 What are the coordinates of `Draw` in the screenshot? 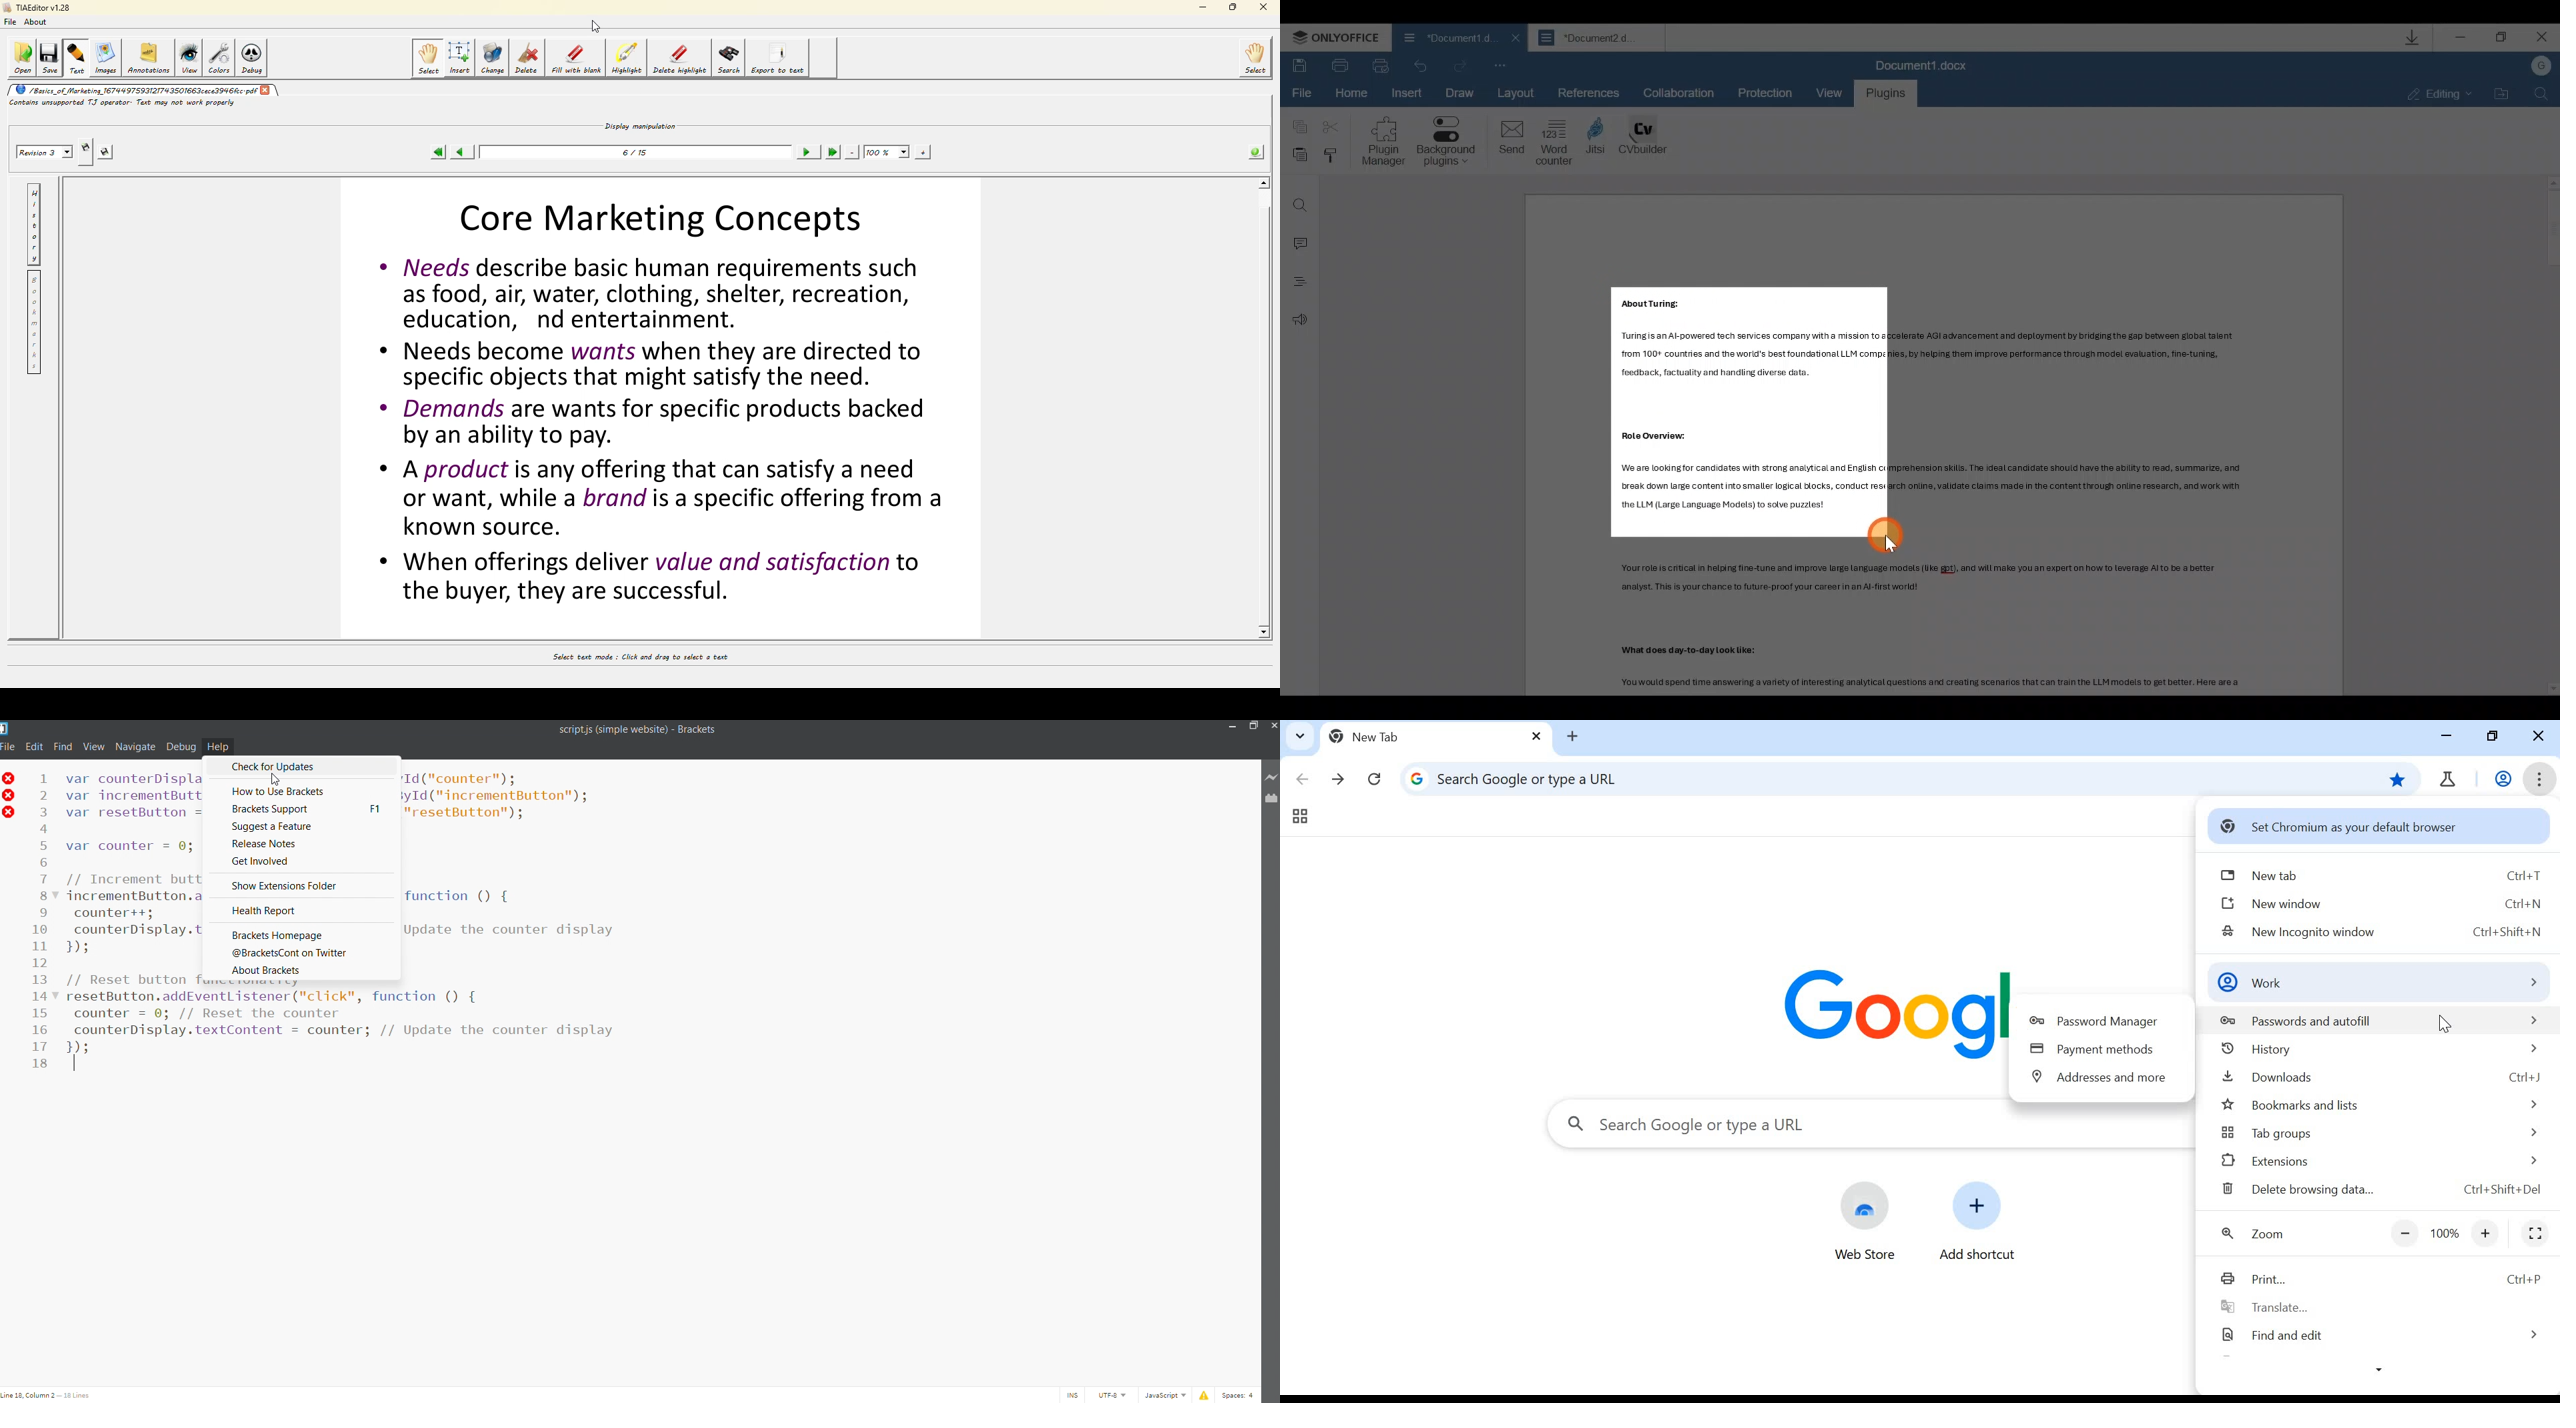 It's located at (1459, 90).